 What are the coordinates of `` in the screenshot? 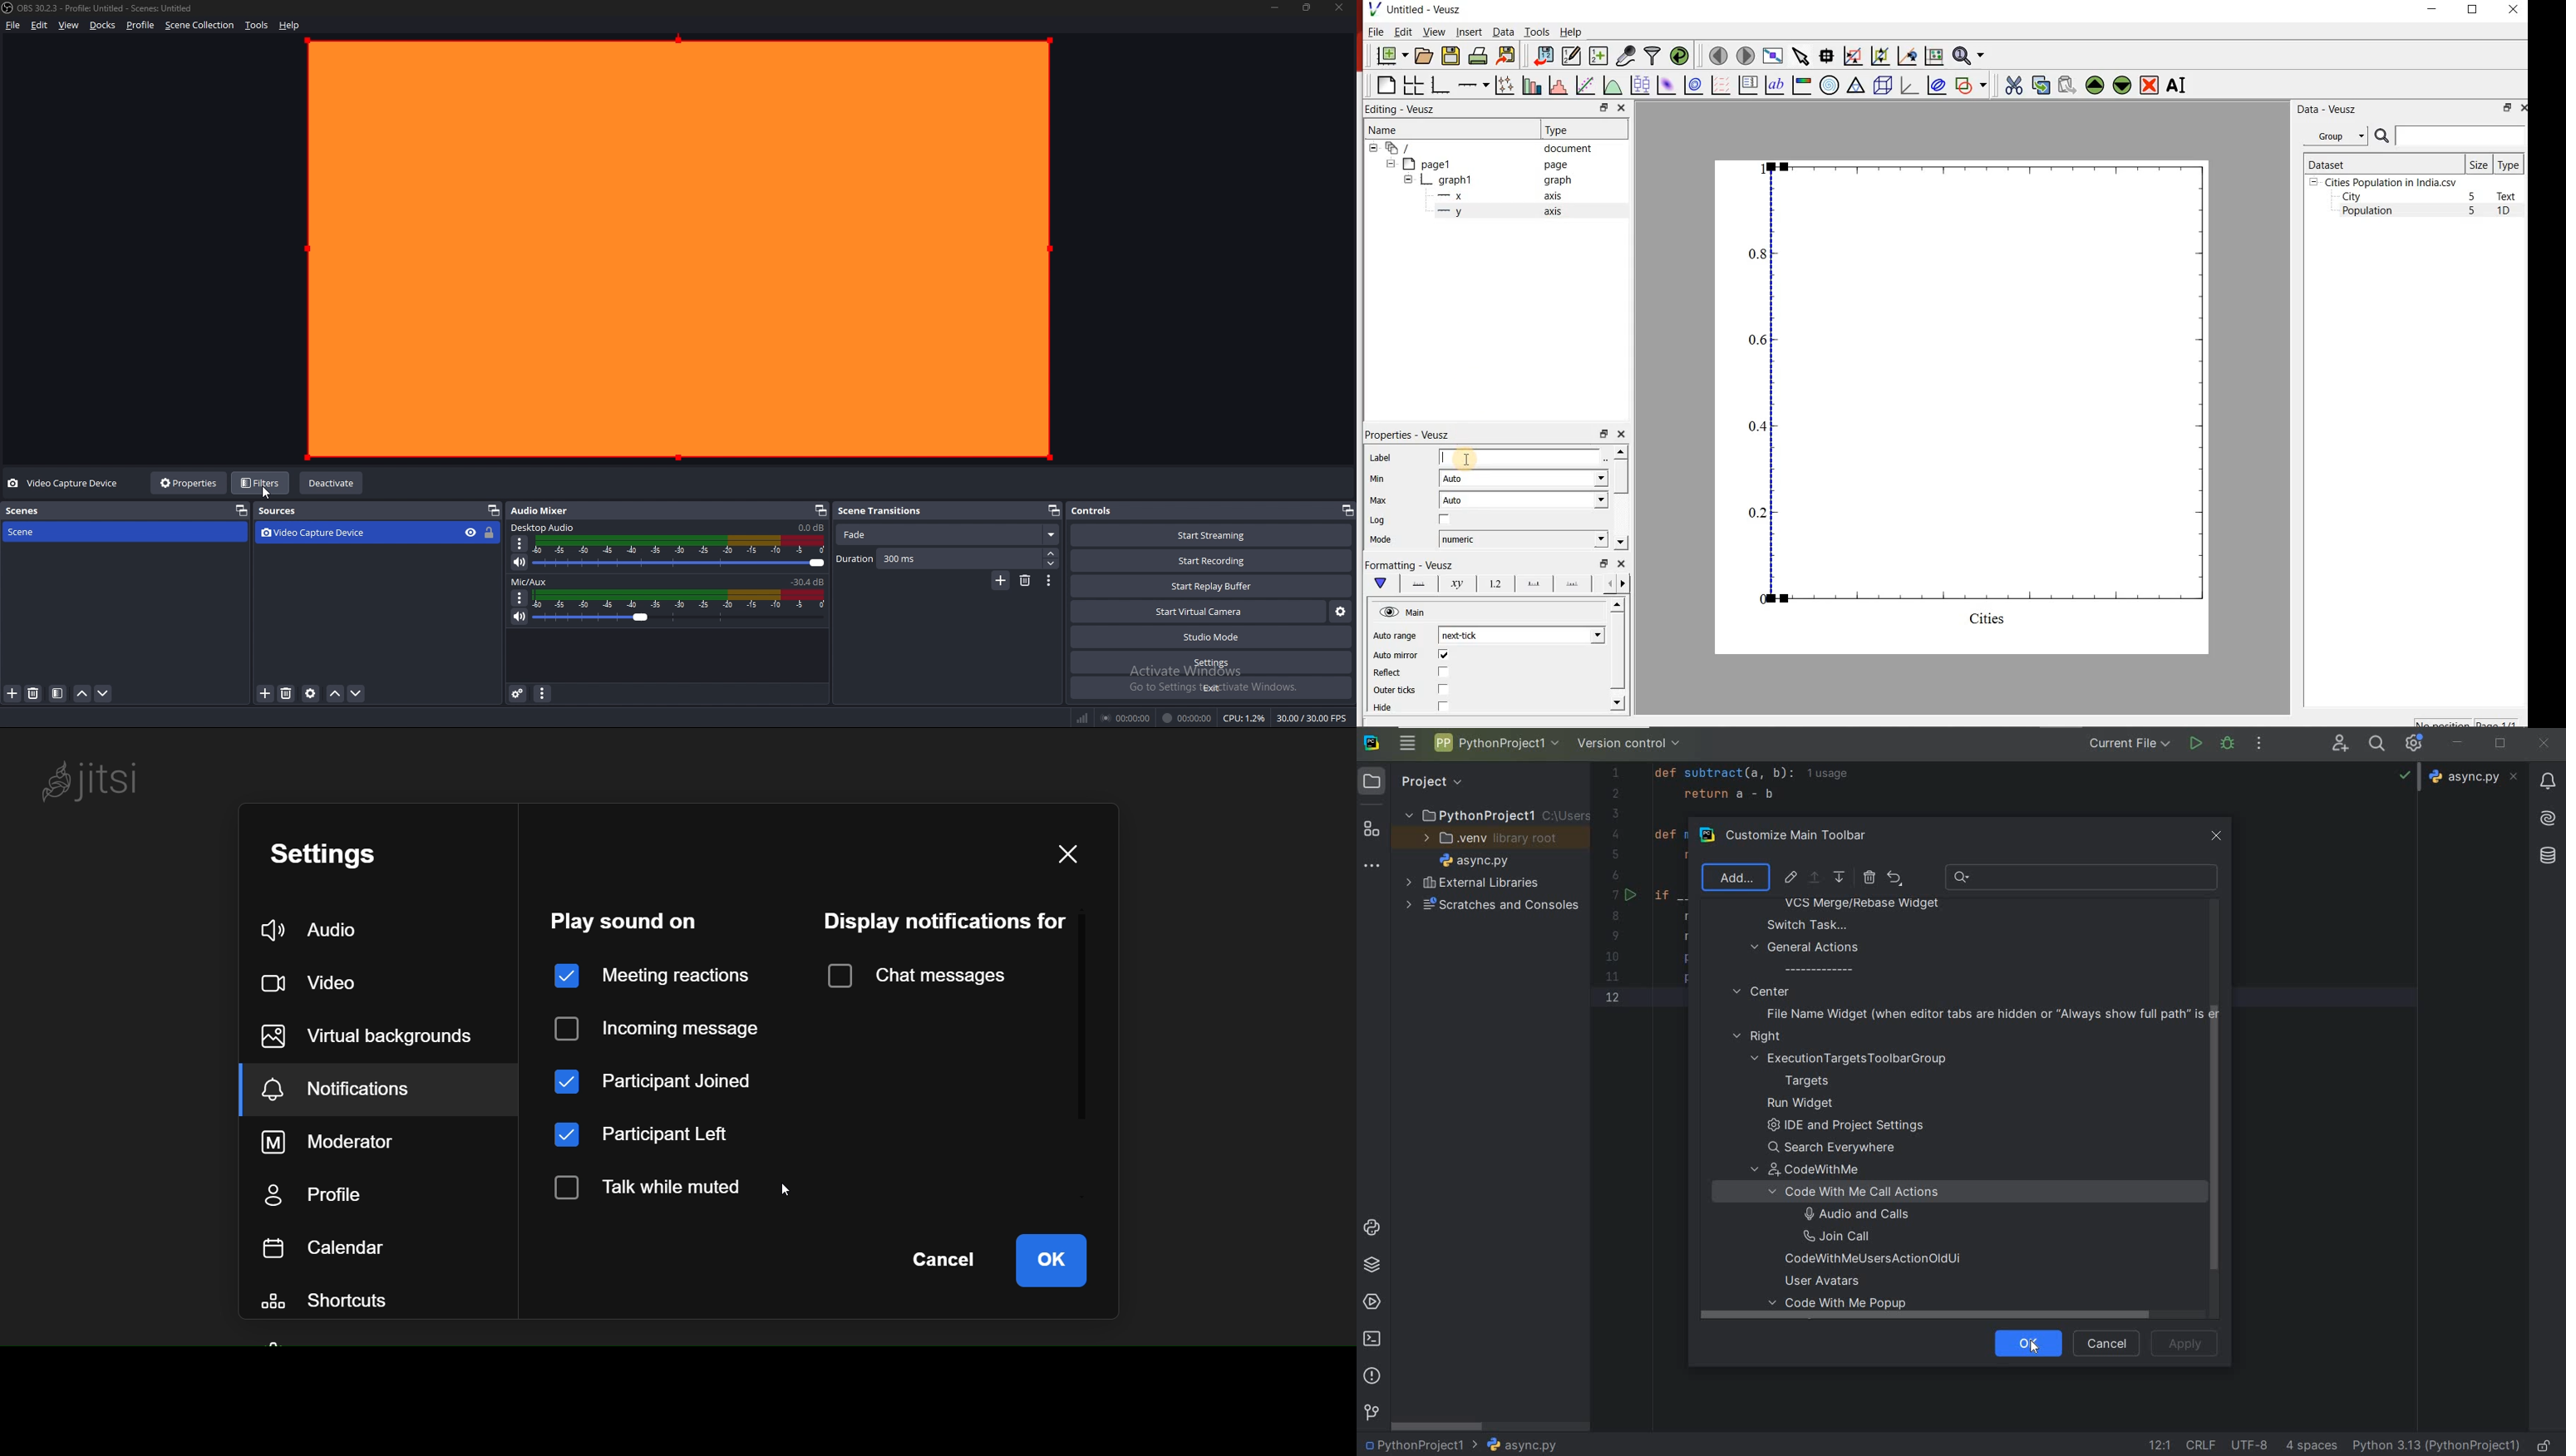 It's located at (2547, 856).